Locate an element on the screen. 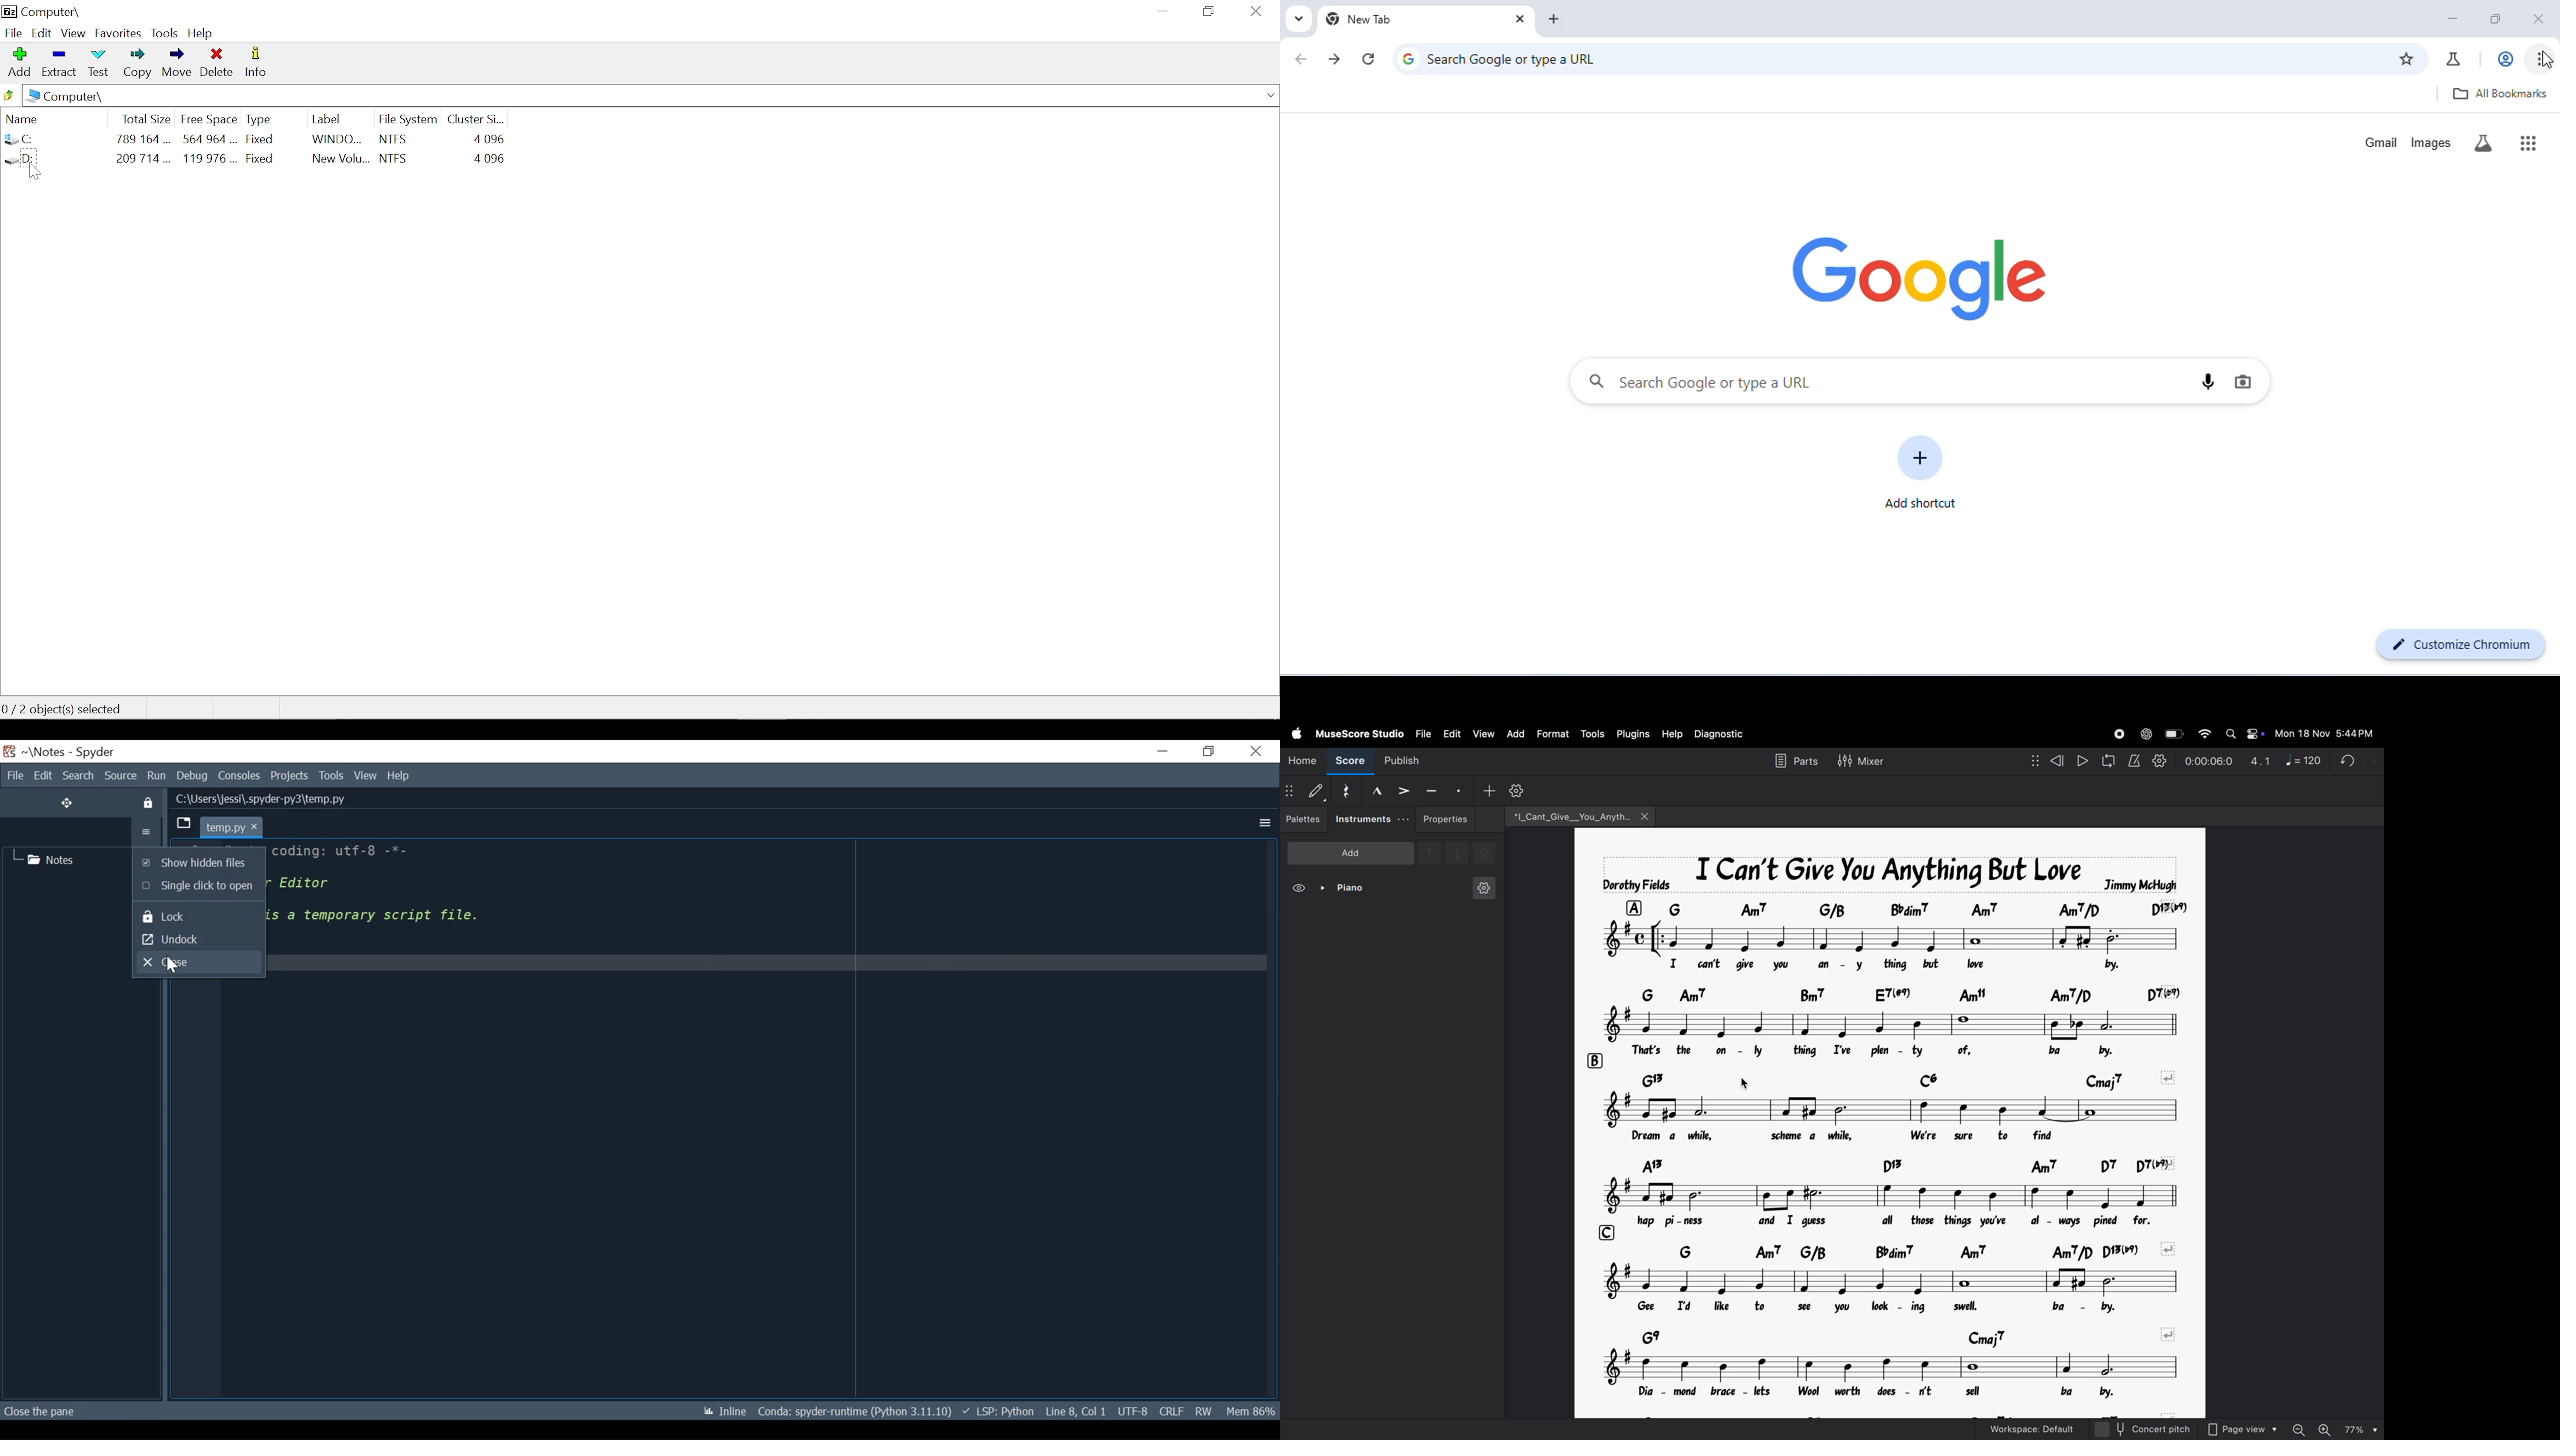 This screenshot has width=2576, height=1456. file system is located at coordinates (408, 118).